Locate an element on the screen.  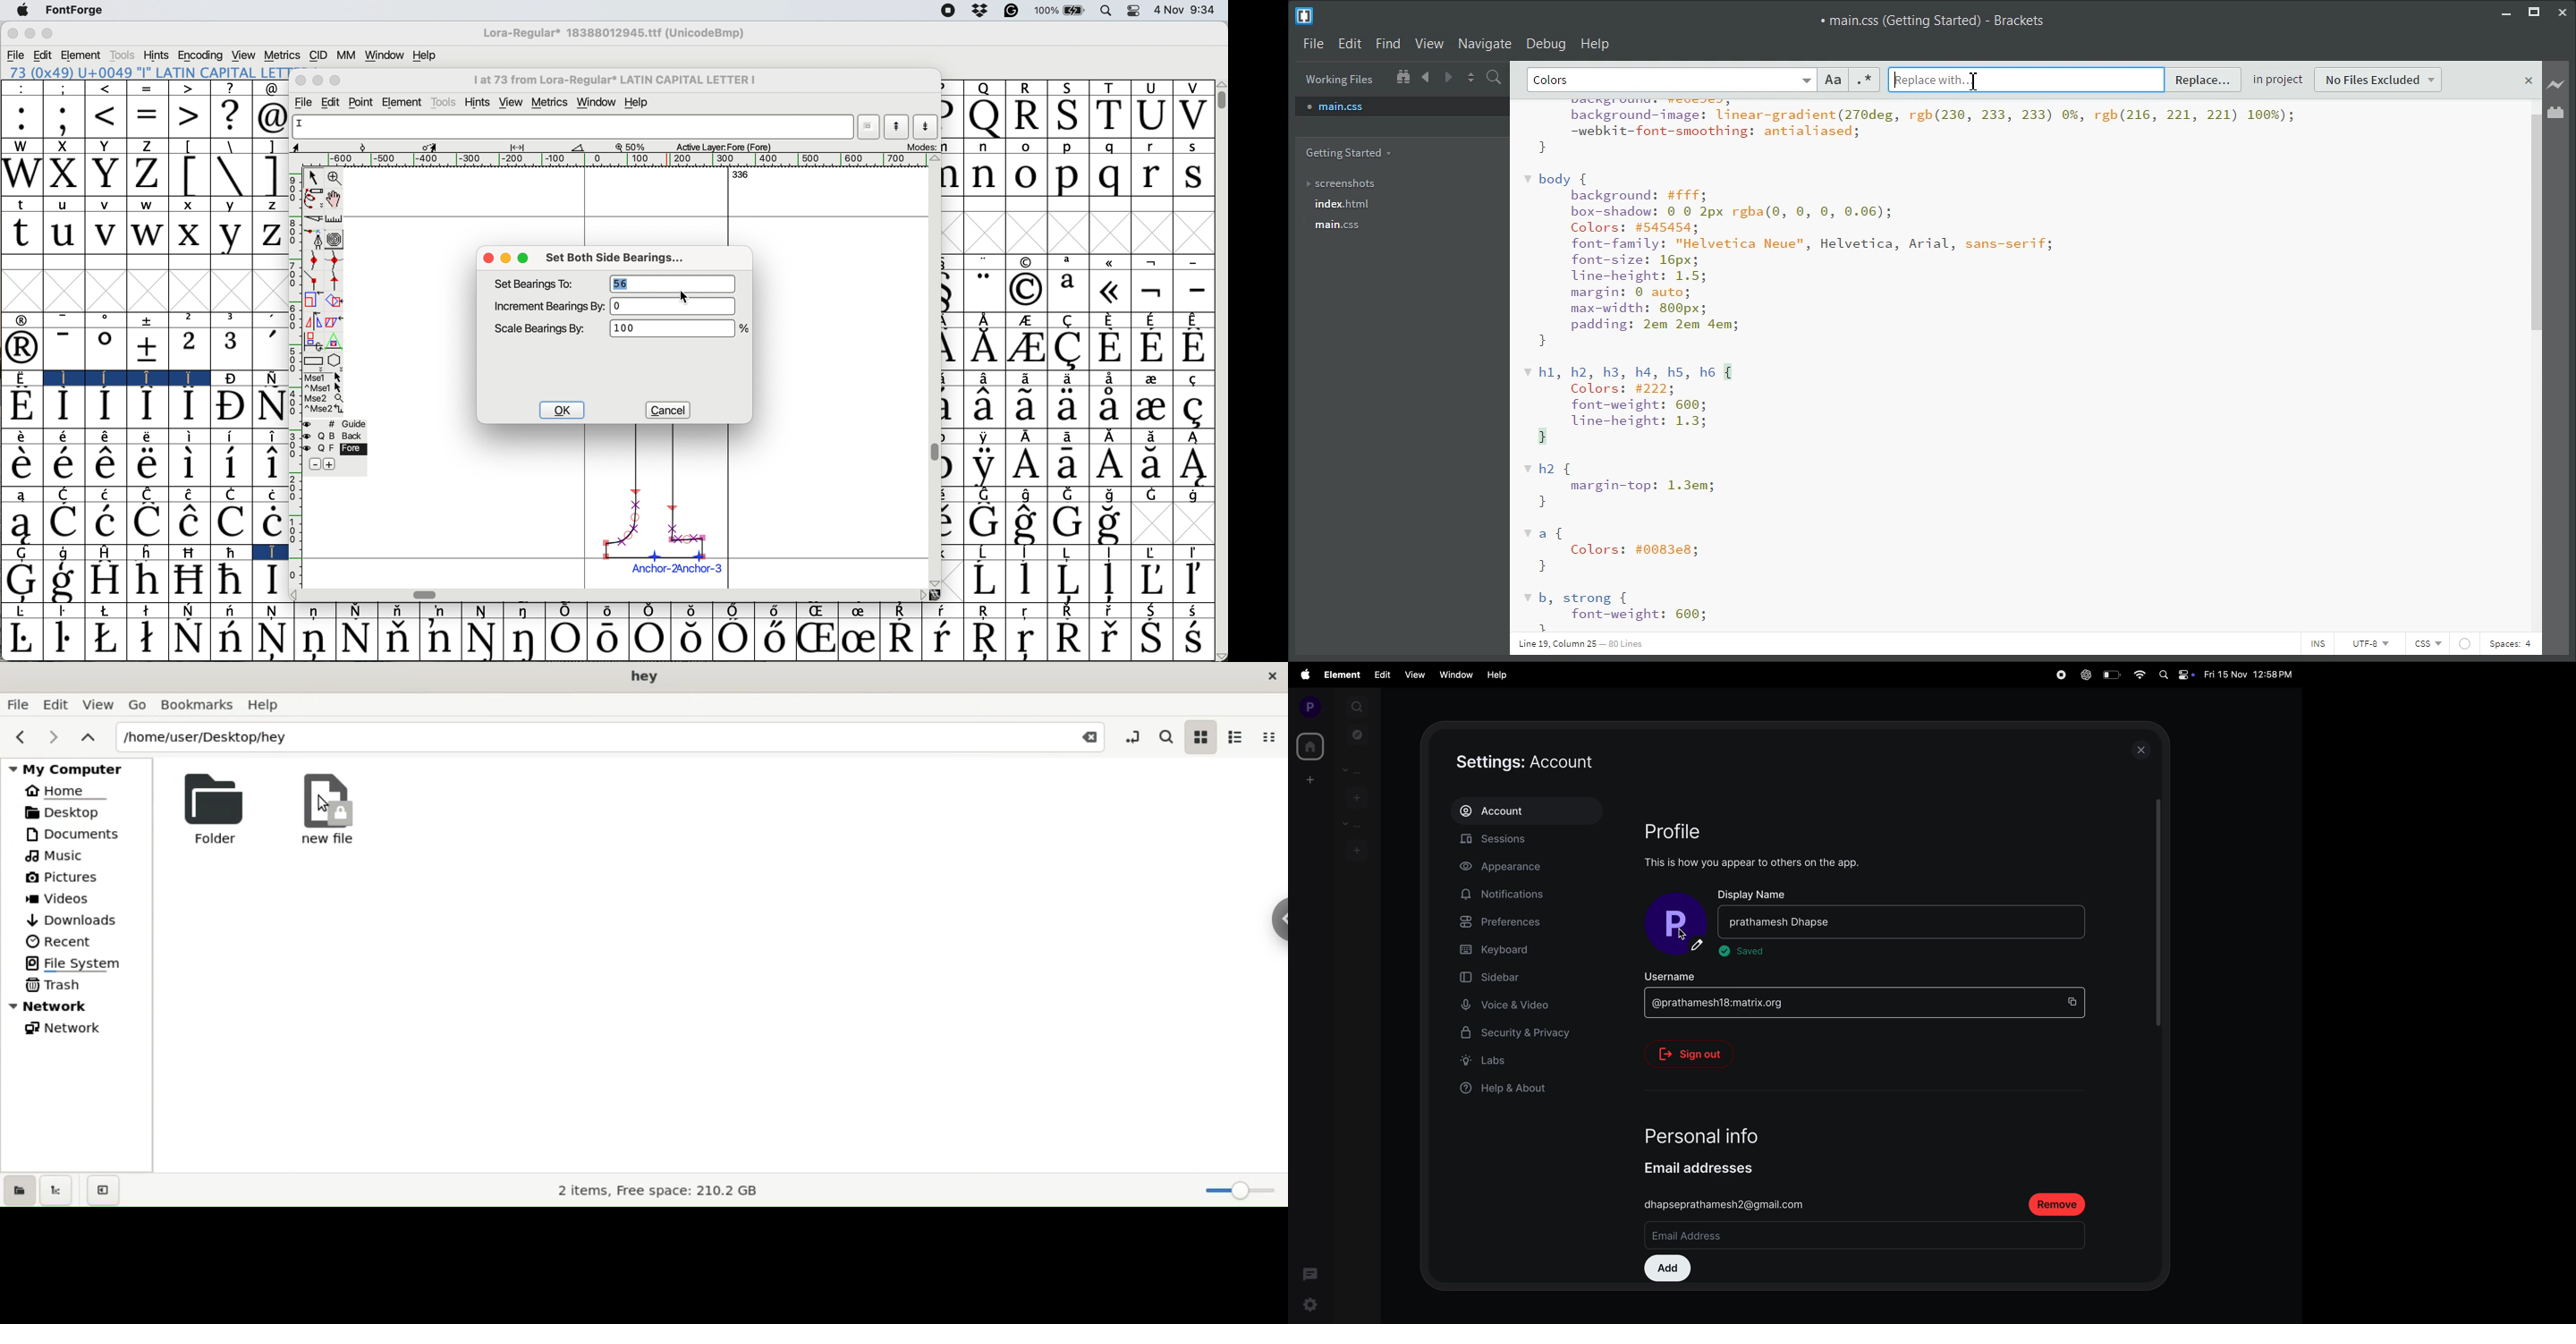
voice and videos is located at coordinates (1510, 1005).